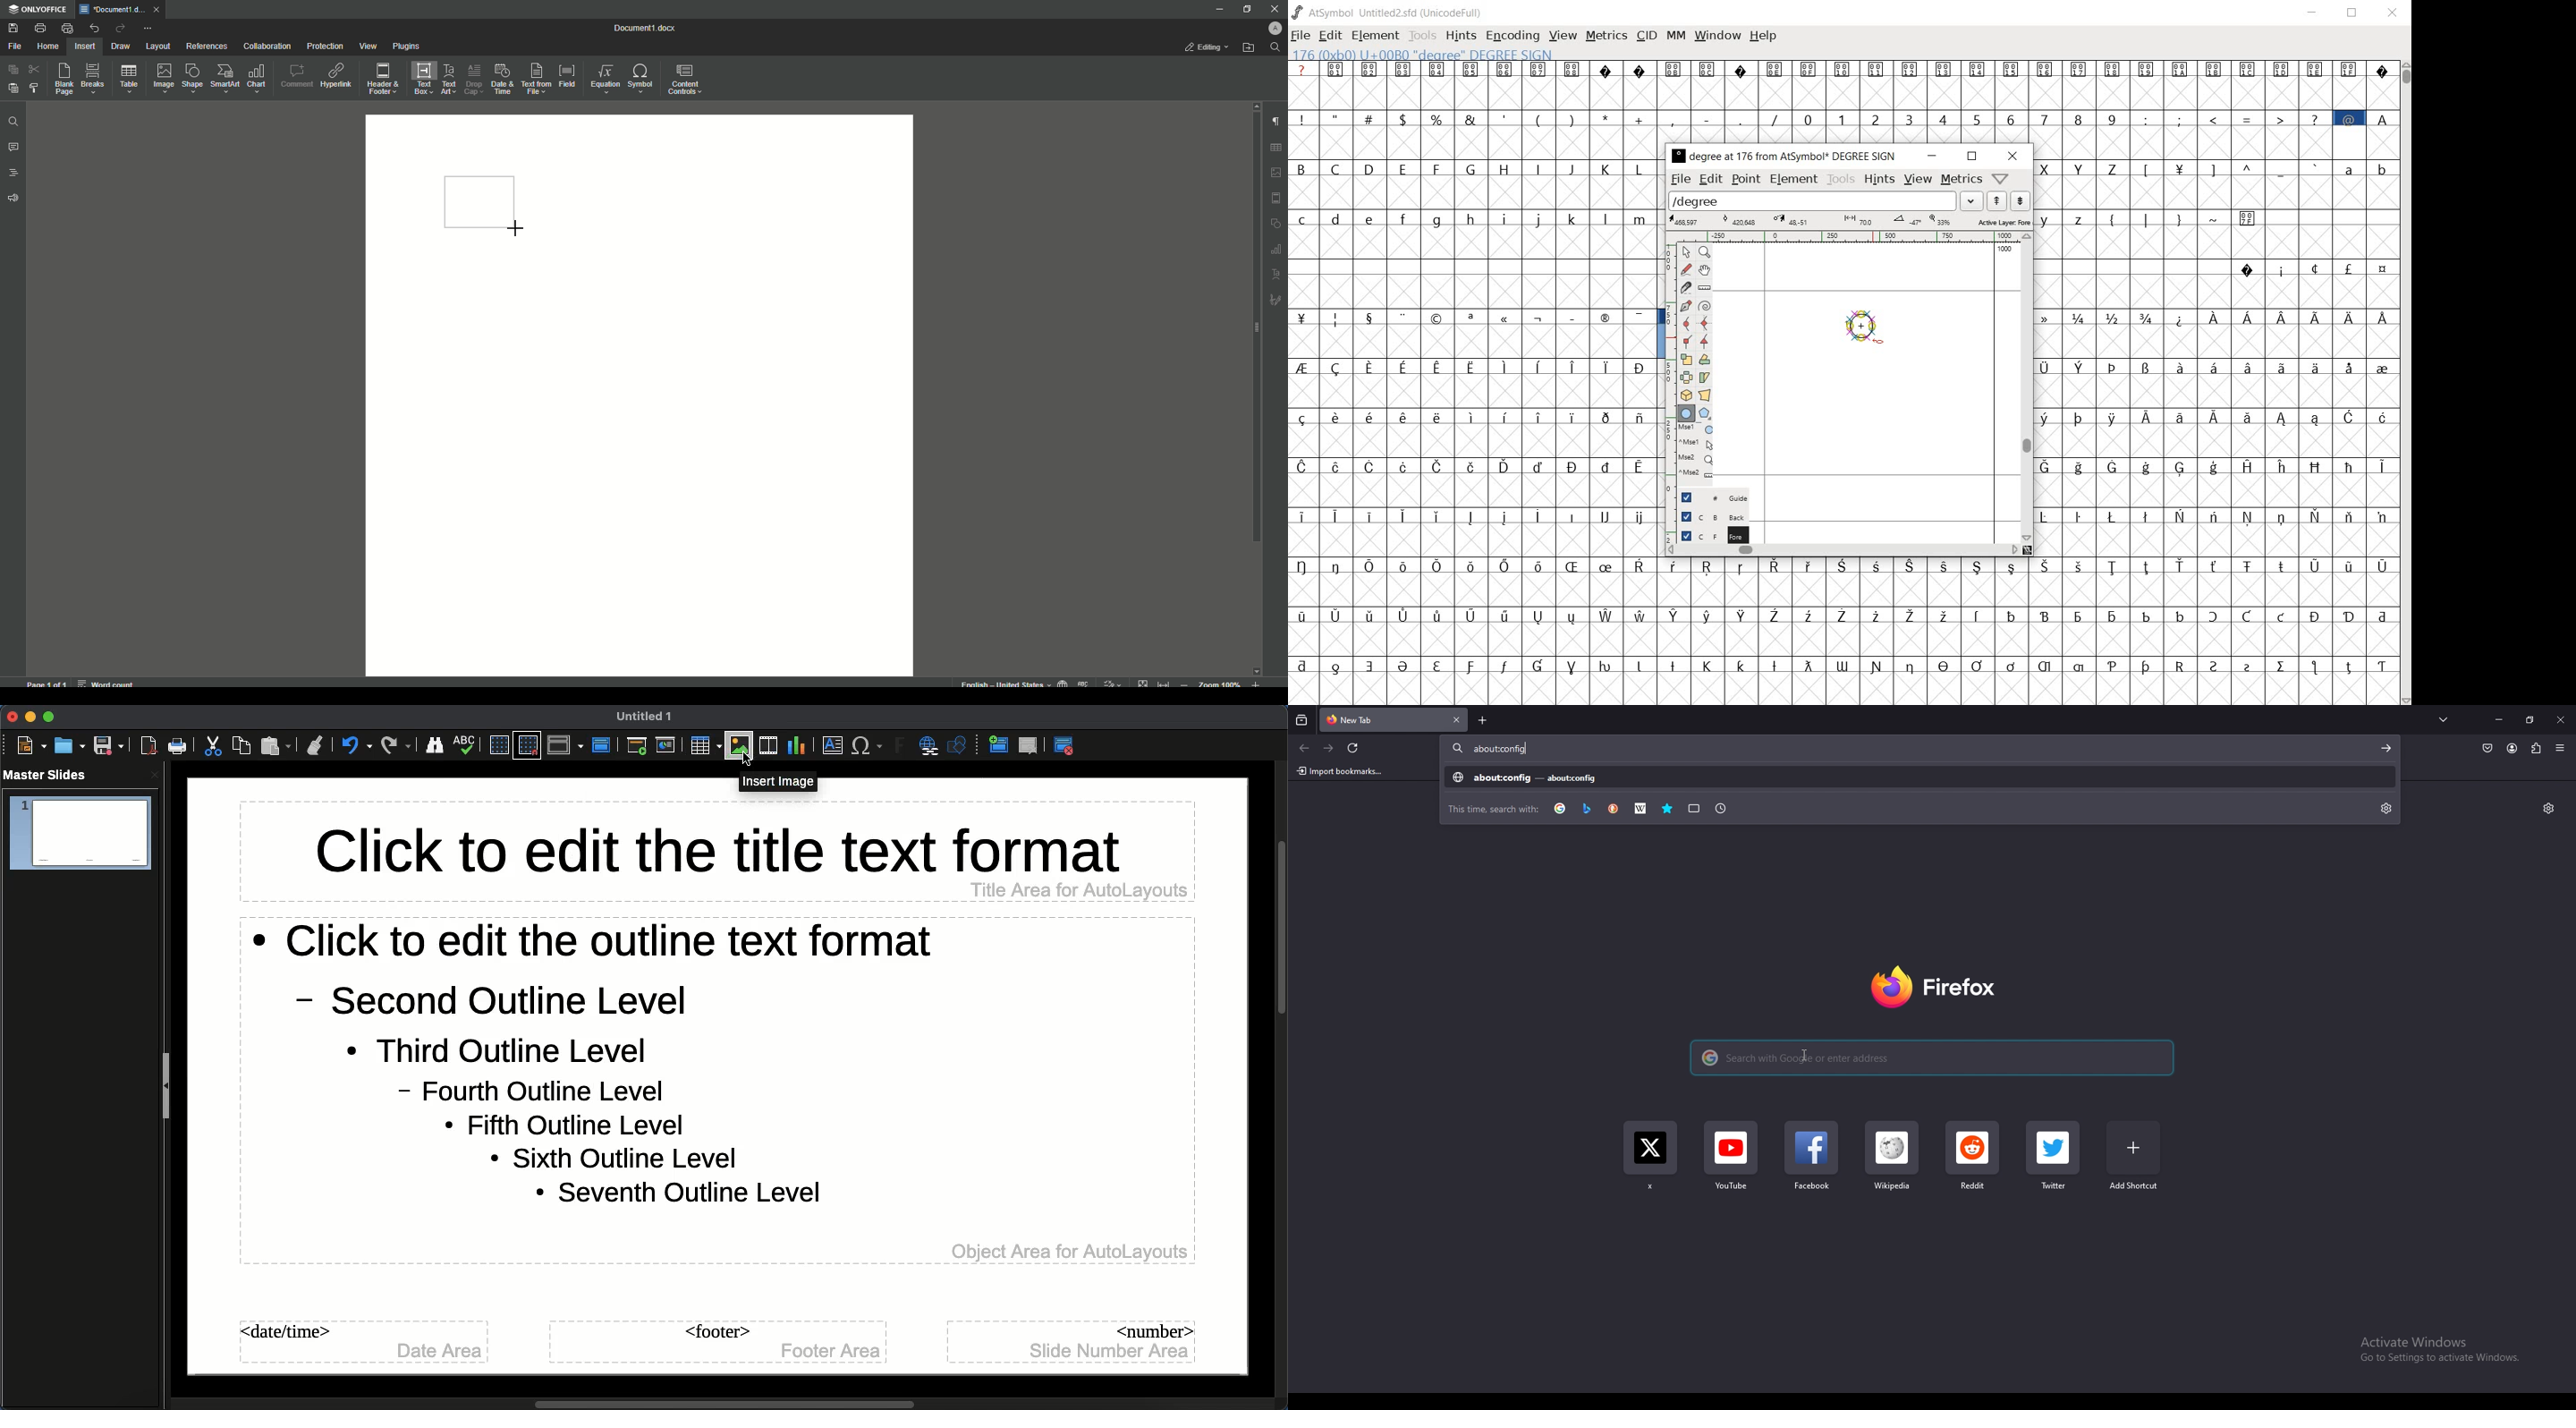 Image resolution: width=2576 pixels, height=1428 pixels. Describe the element at coordinates (119, 30) in the screenshot. I see `Redo` at that location.